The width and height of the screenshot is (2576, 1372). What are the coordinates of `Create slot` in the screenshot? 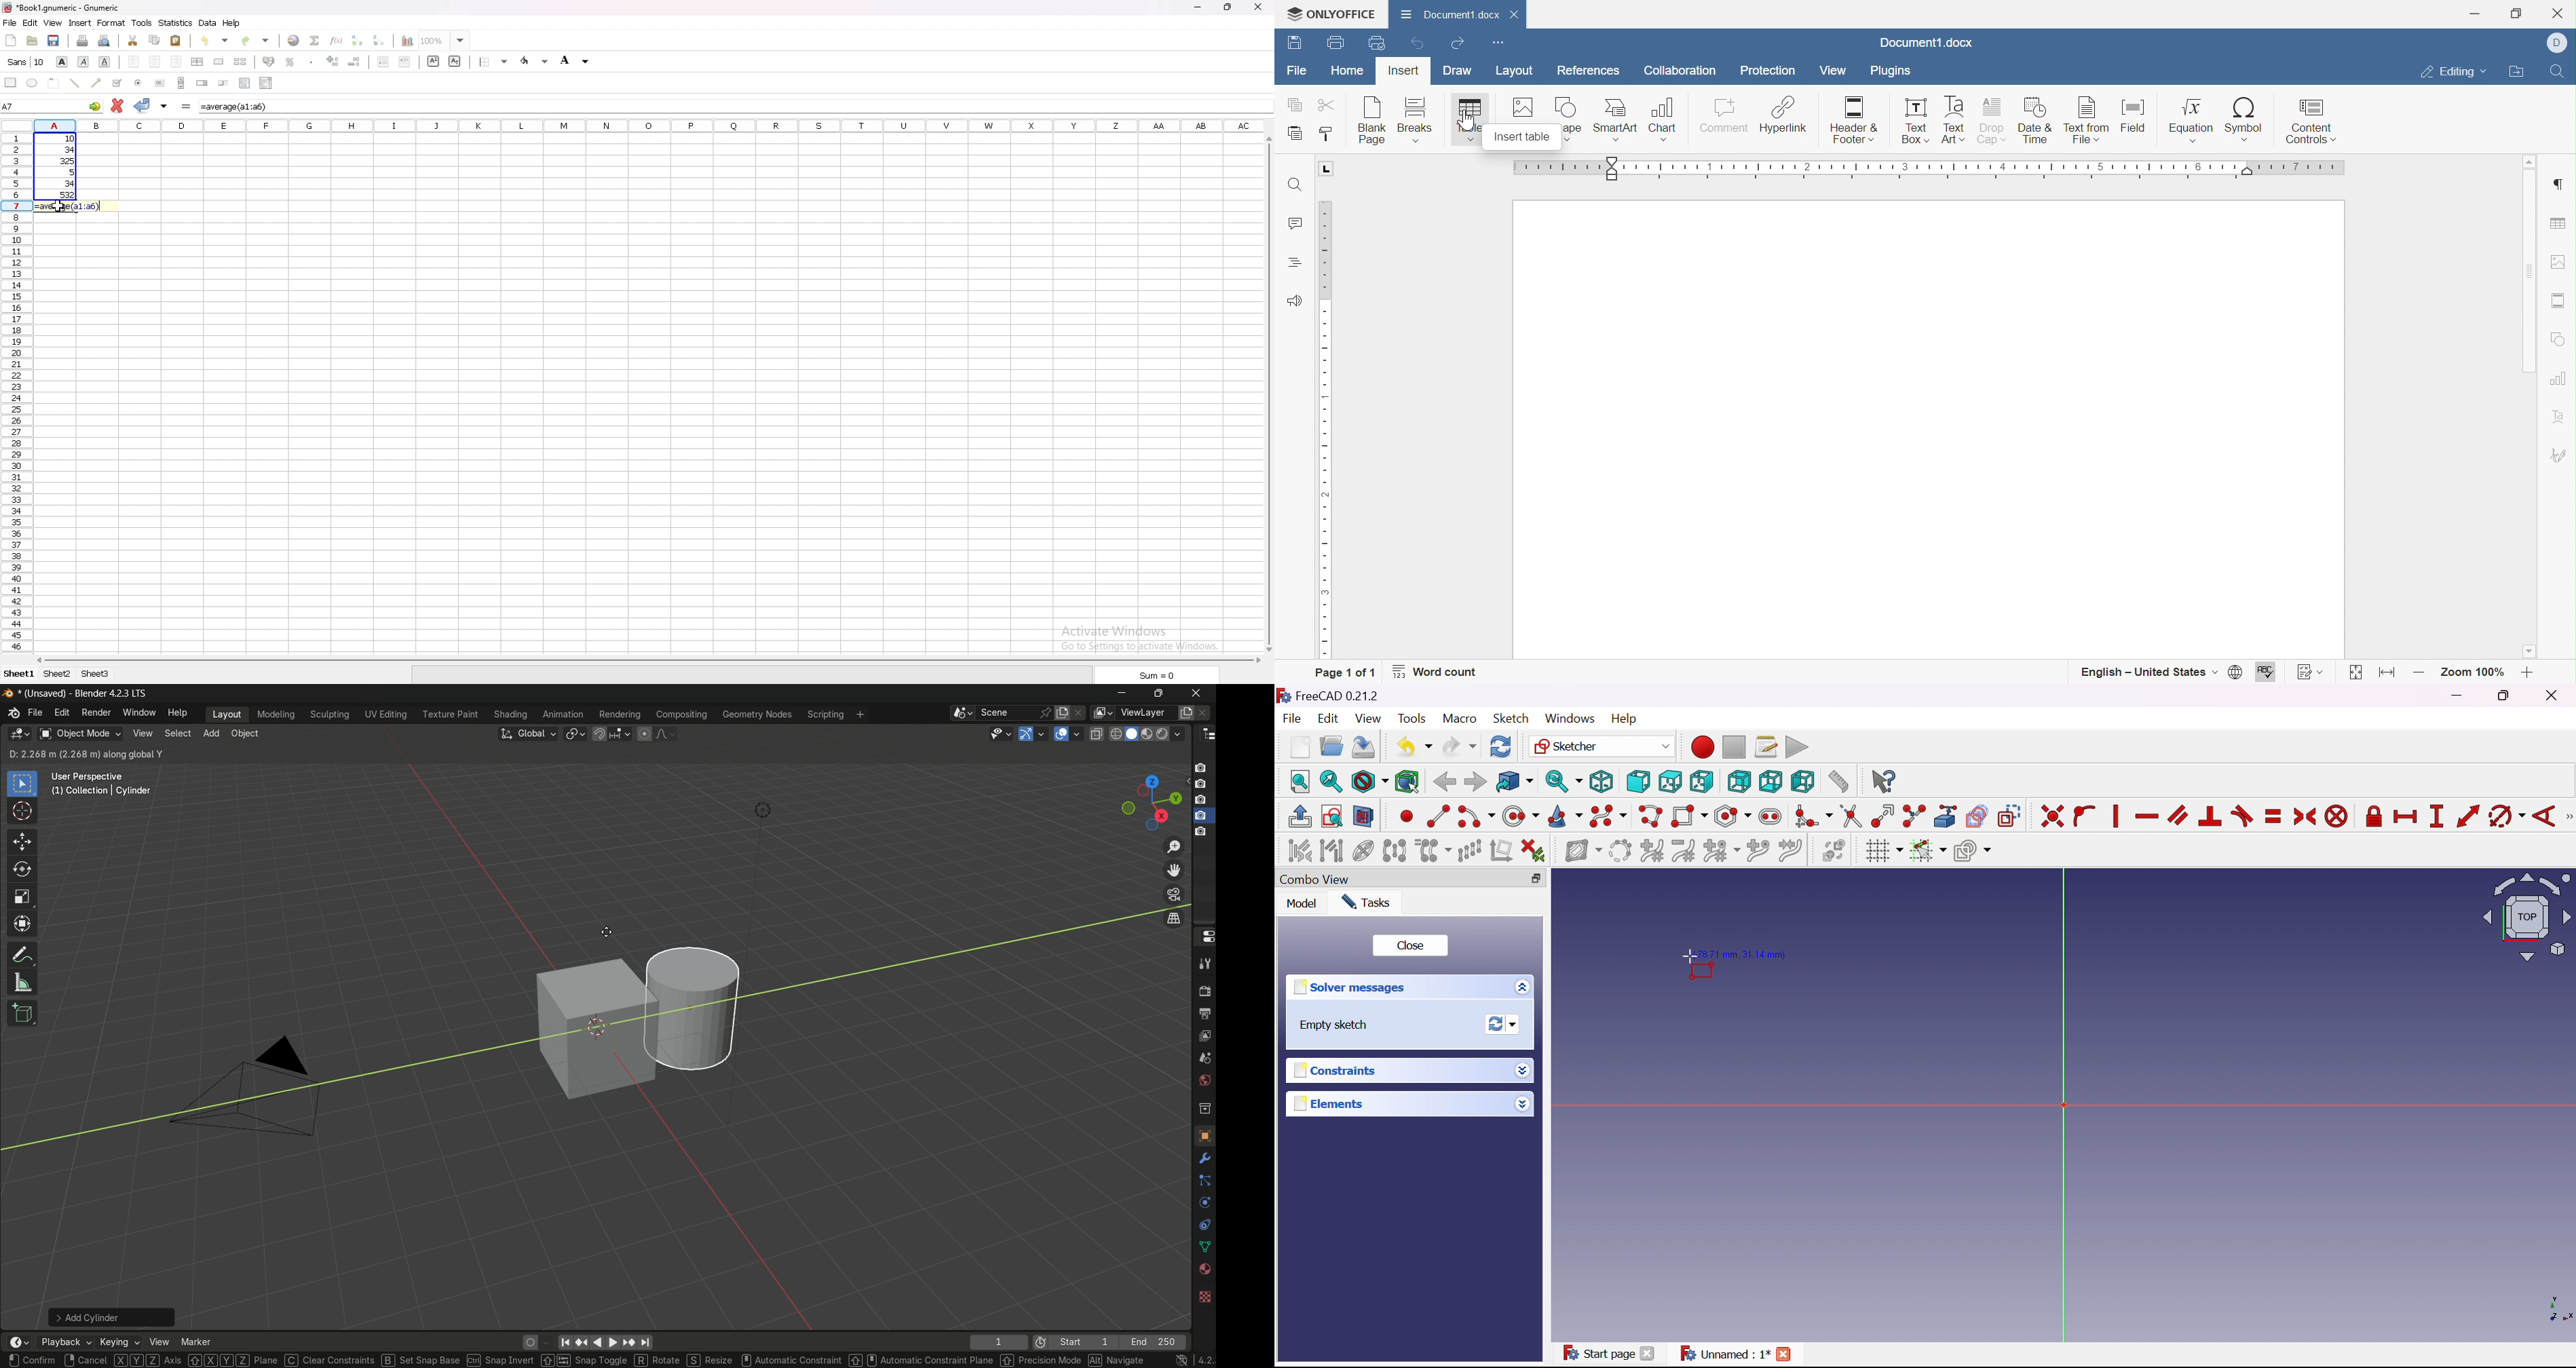 It's located at (1772, 817).